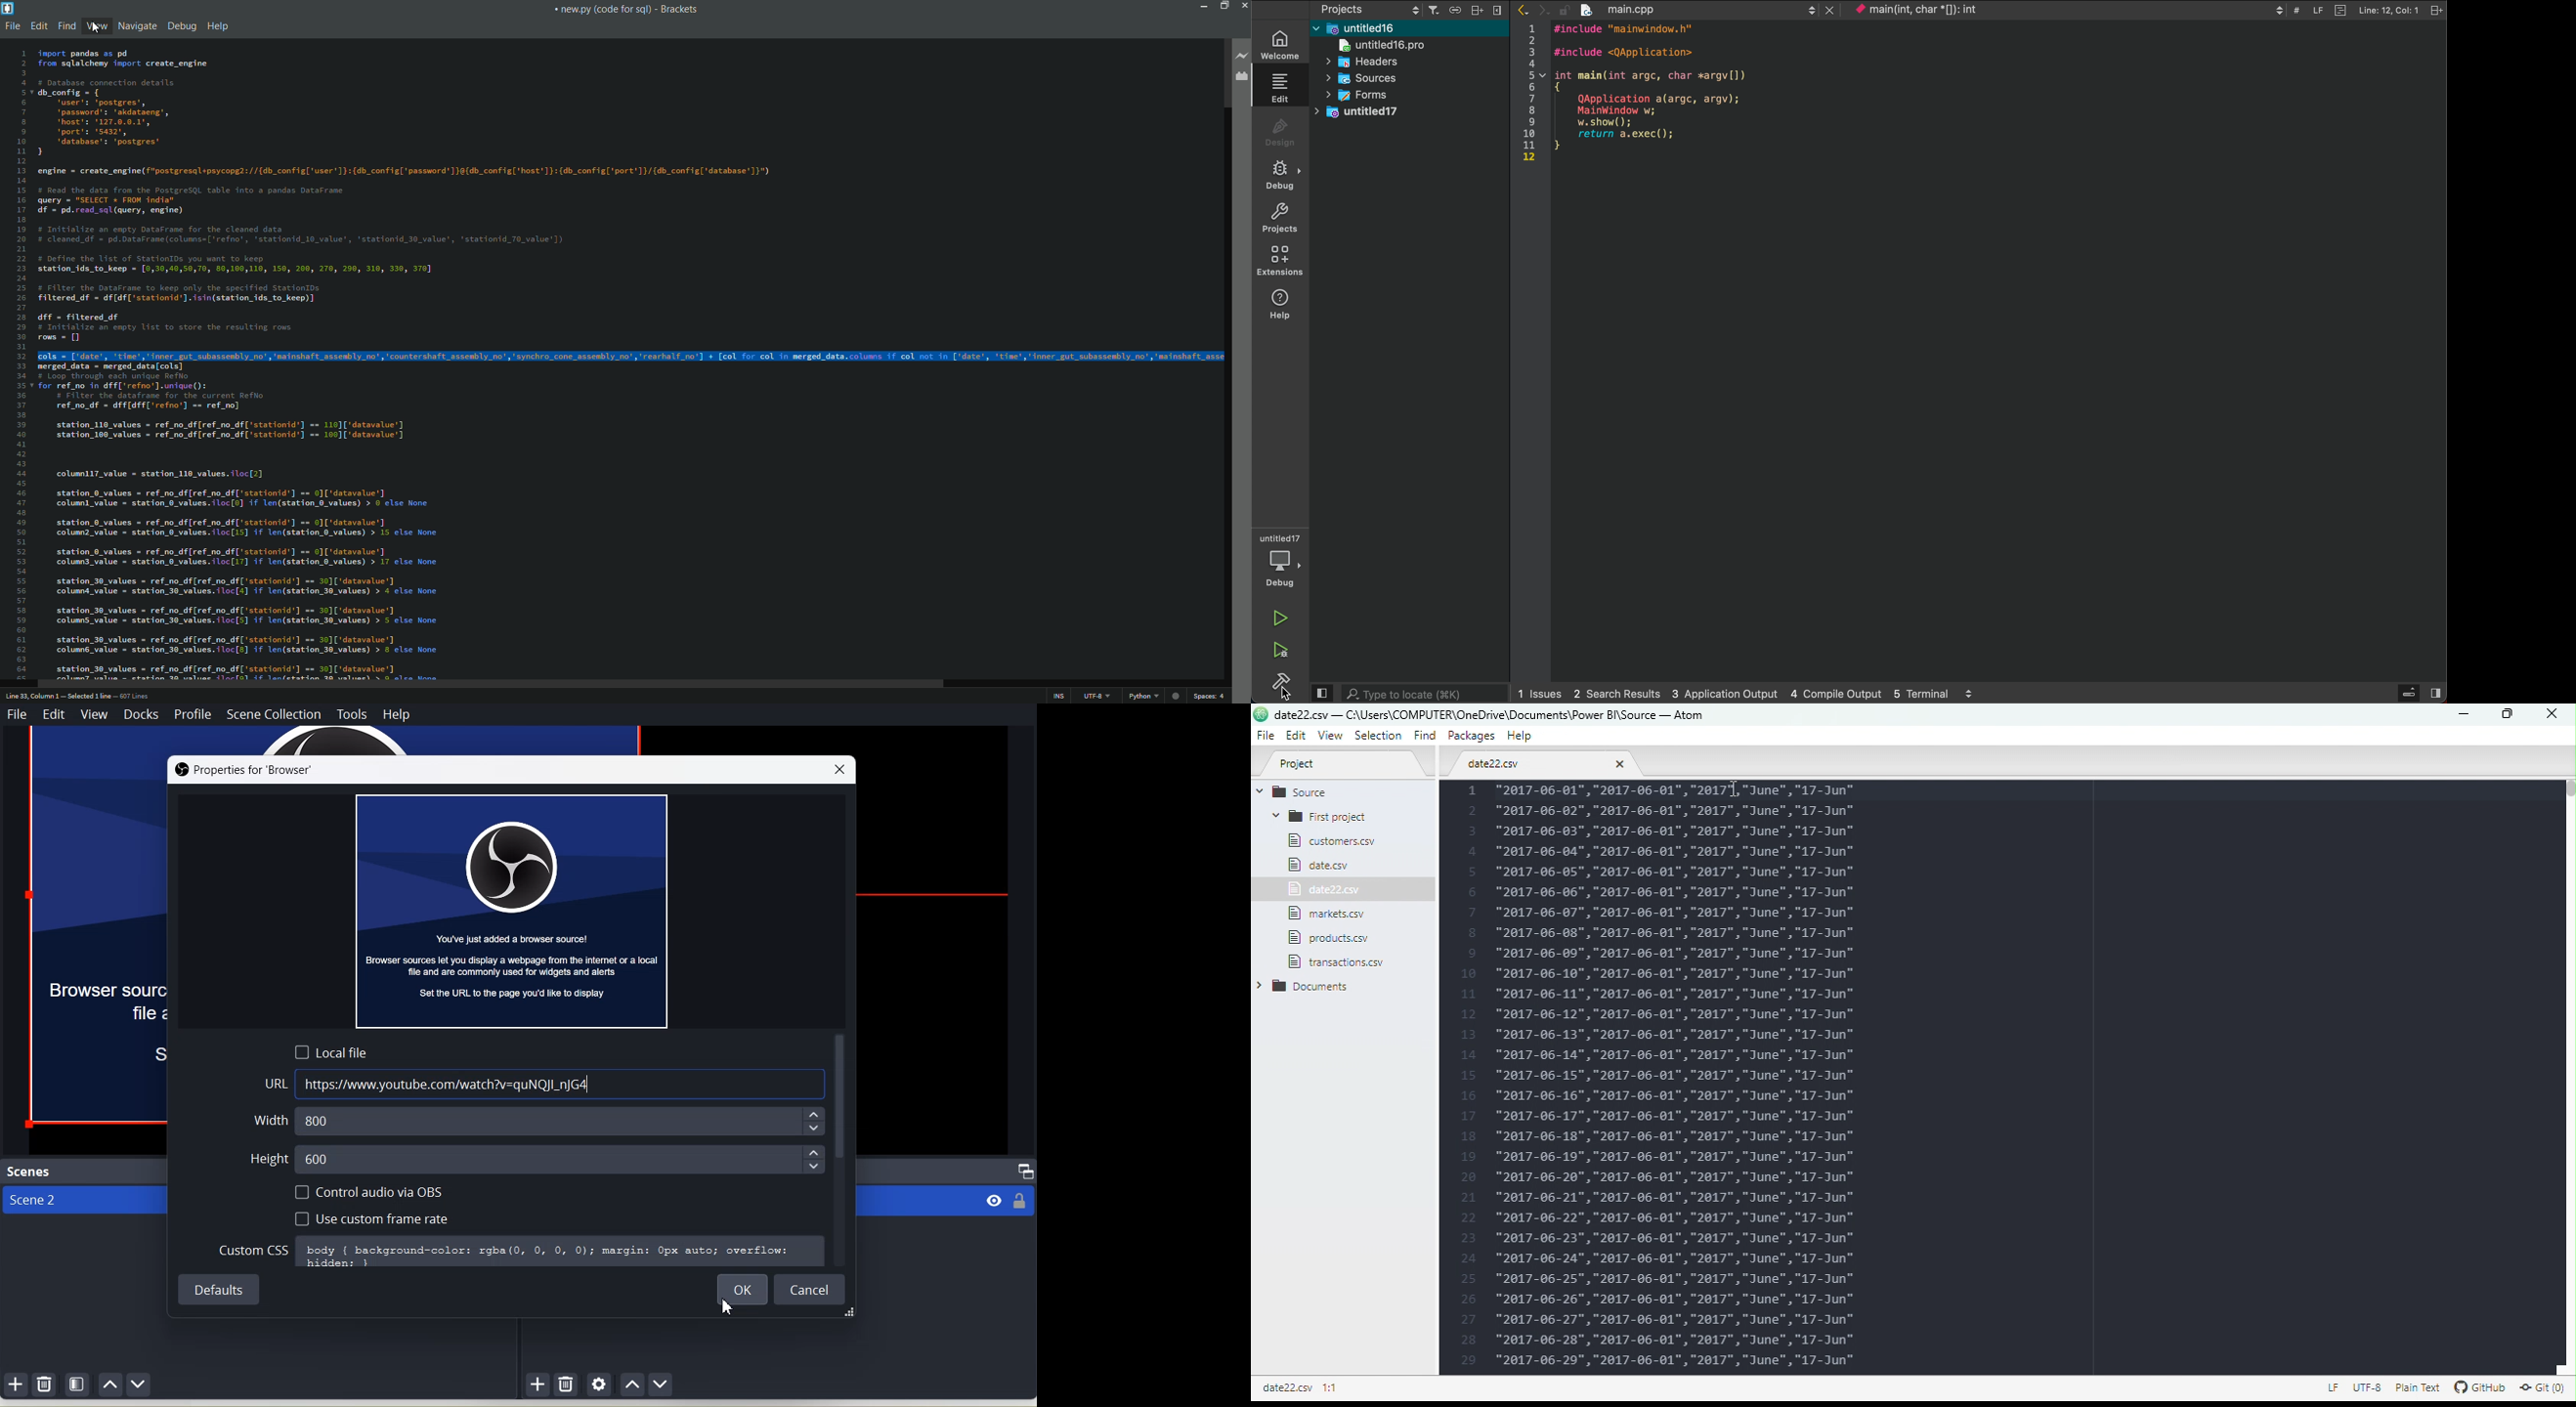  I want to click on Move scene up, so click(112, 1384).